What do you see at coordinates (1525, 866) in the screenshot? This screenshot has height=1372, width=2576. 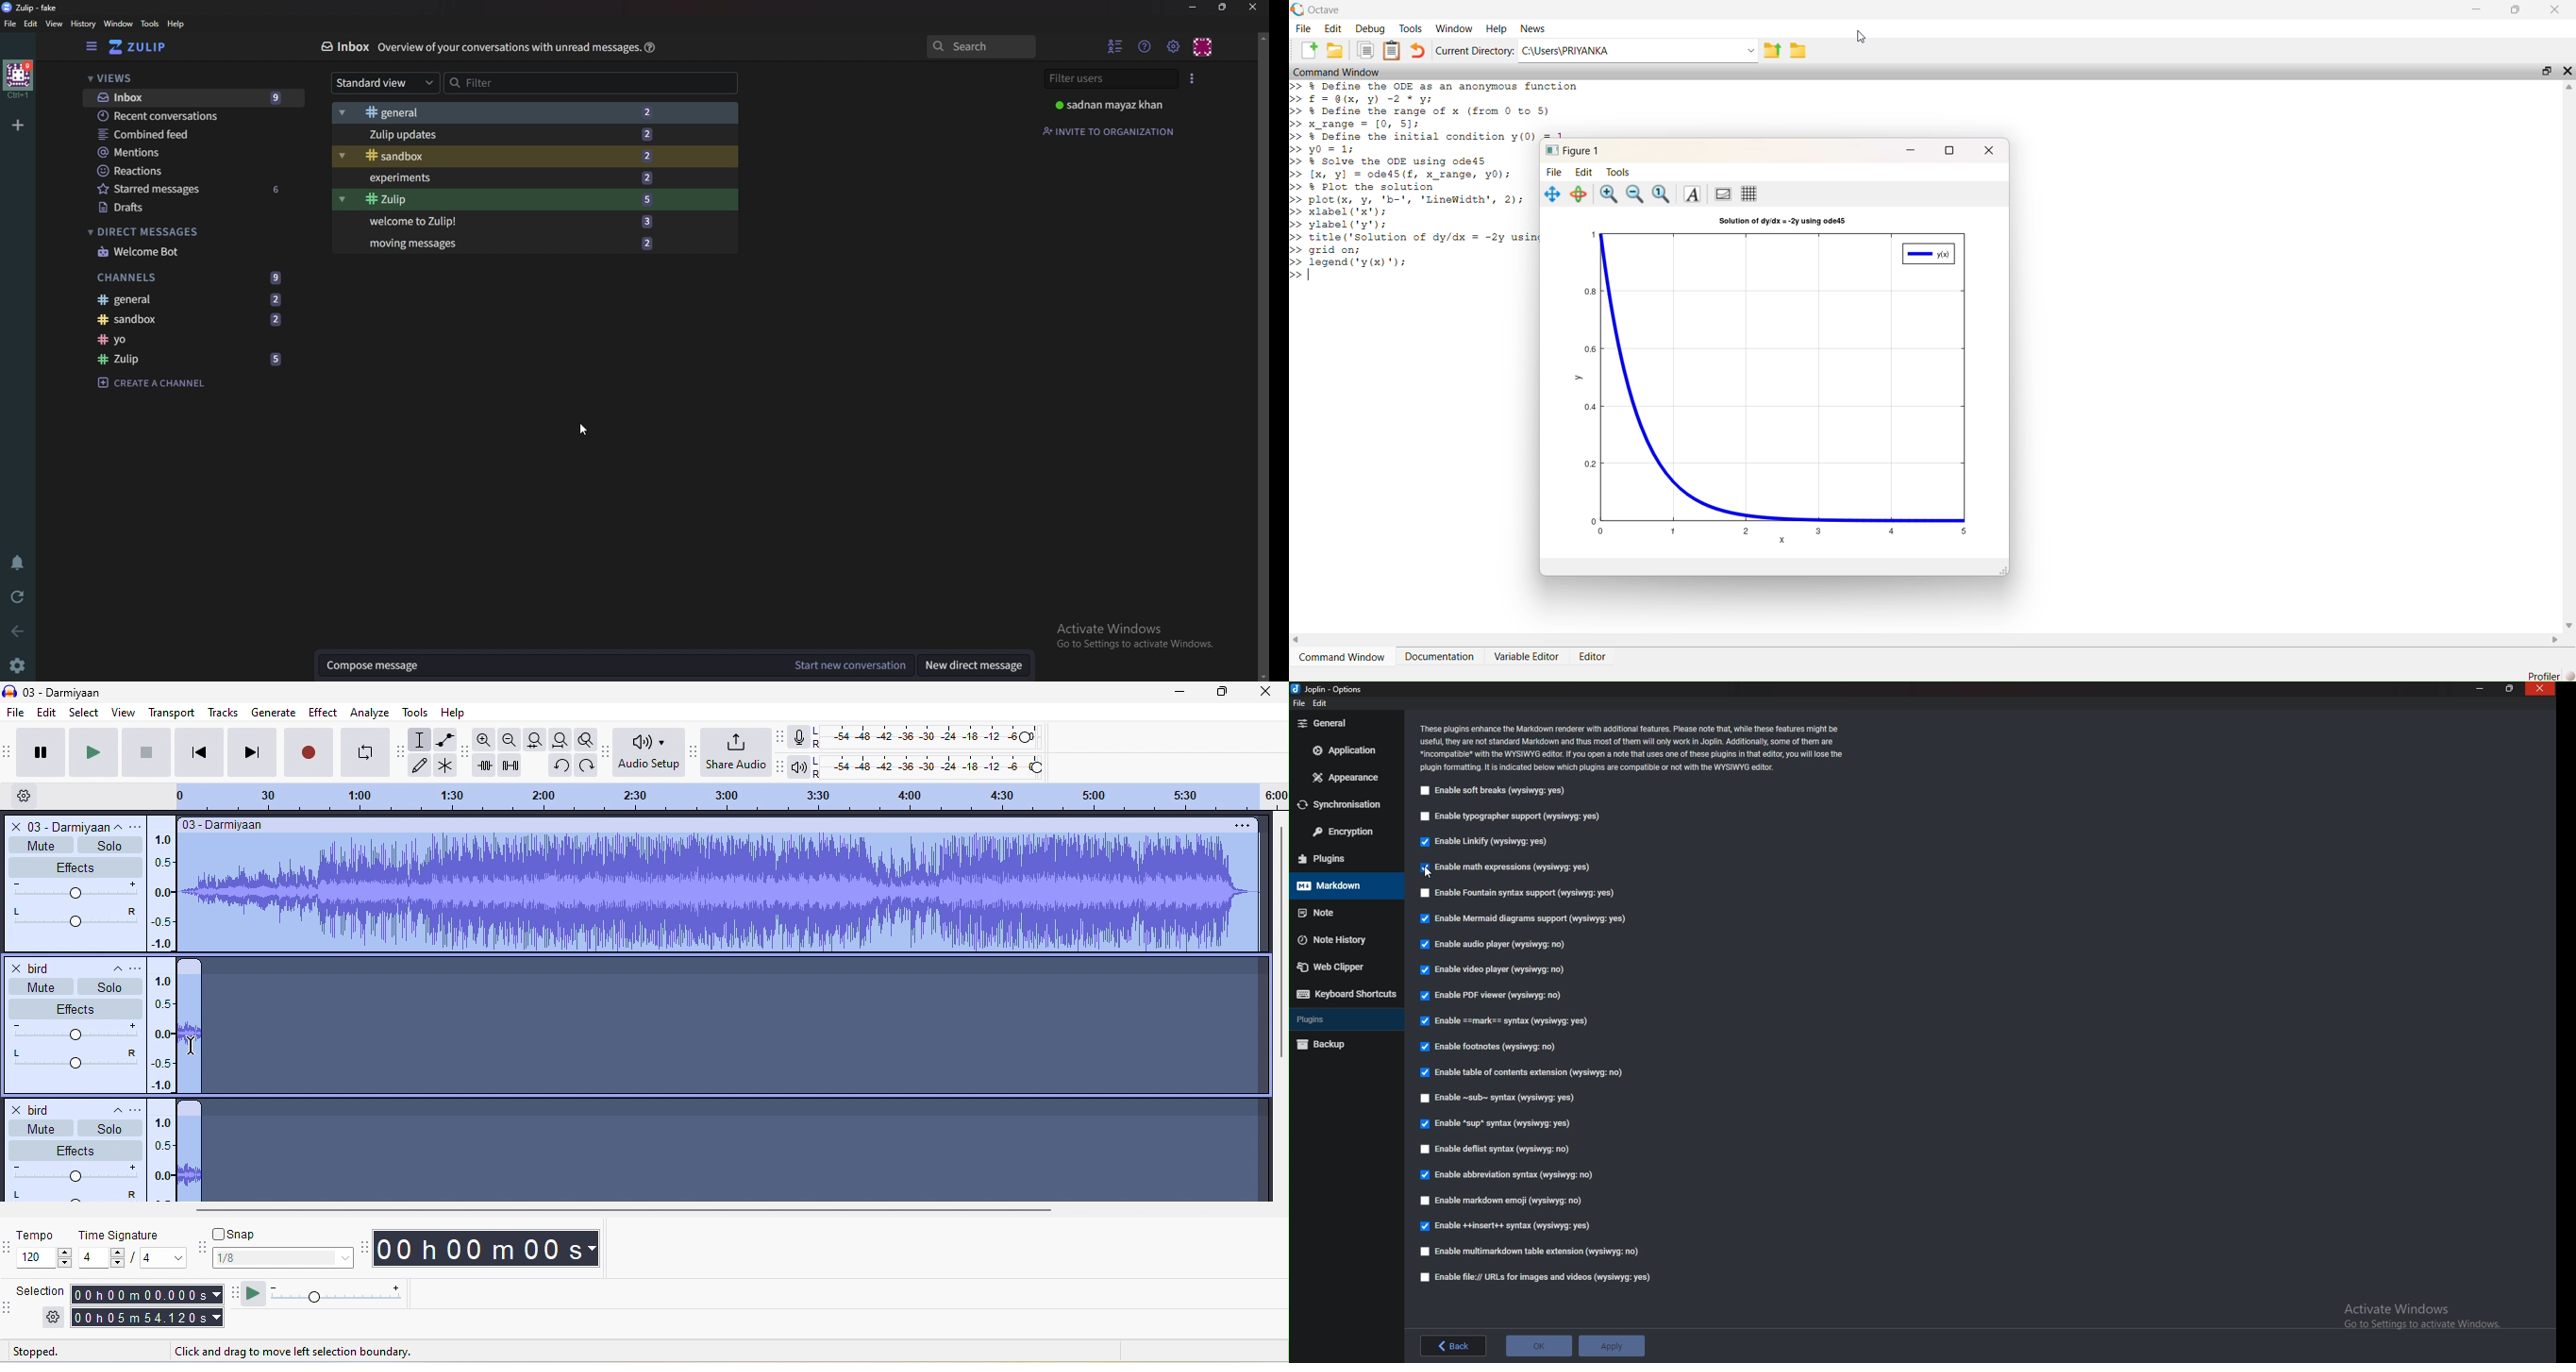 I see `Enable math expressions` at bounding box center [1525, 866].